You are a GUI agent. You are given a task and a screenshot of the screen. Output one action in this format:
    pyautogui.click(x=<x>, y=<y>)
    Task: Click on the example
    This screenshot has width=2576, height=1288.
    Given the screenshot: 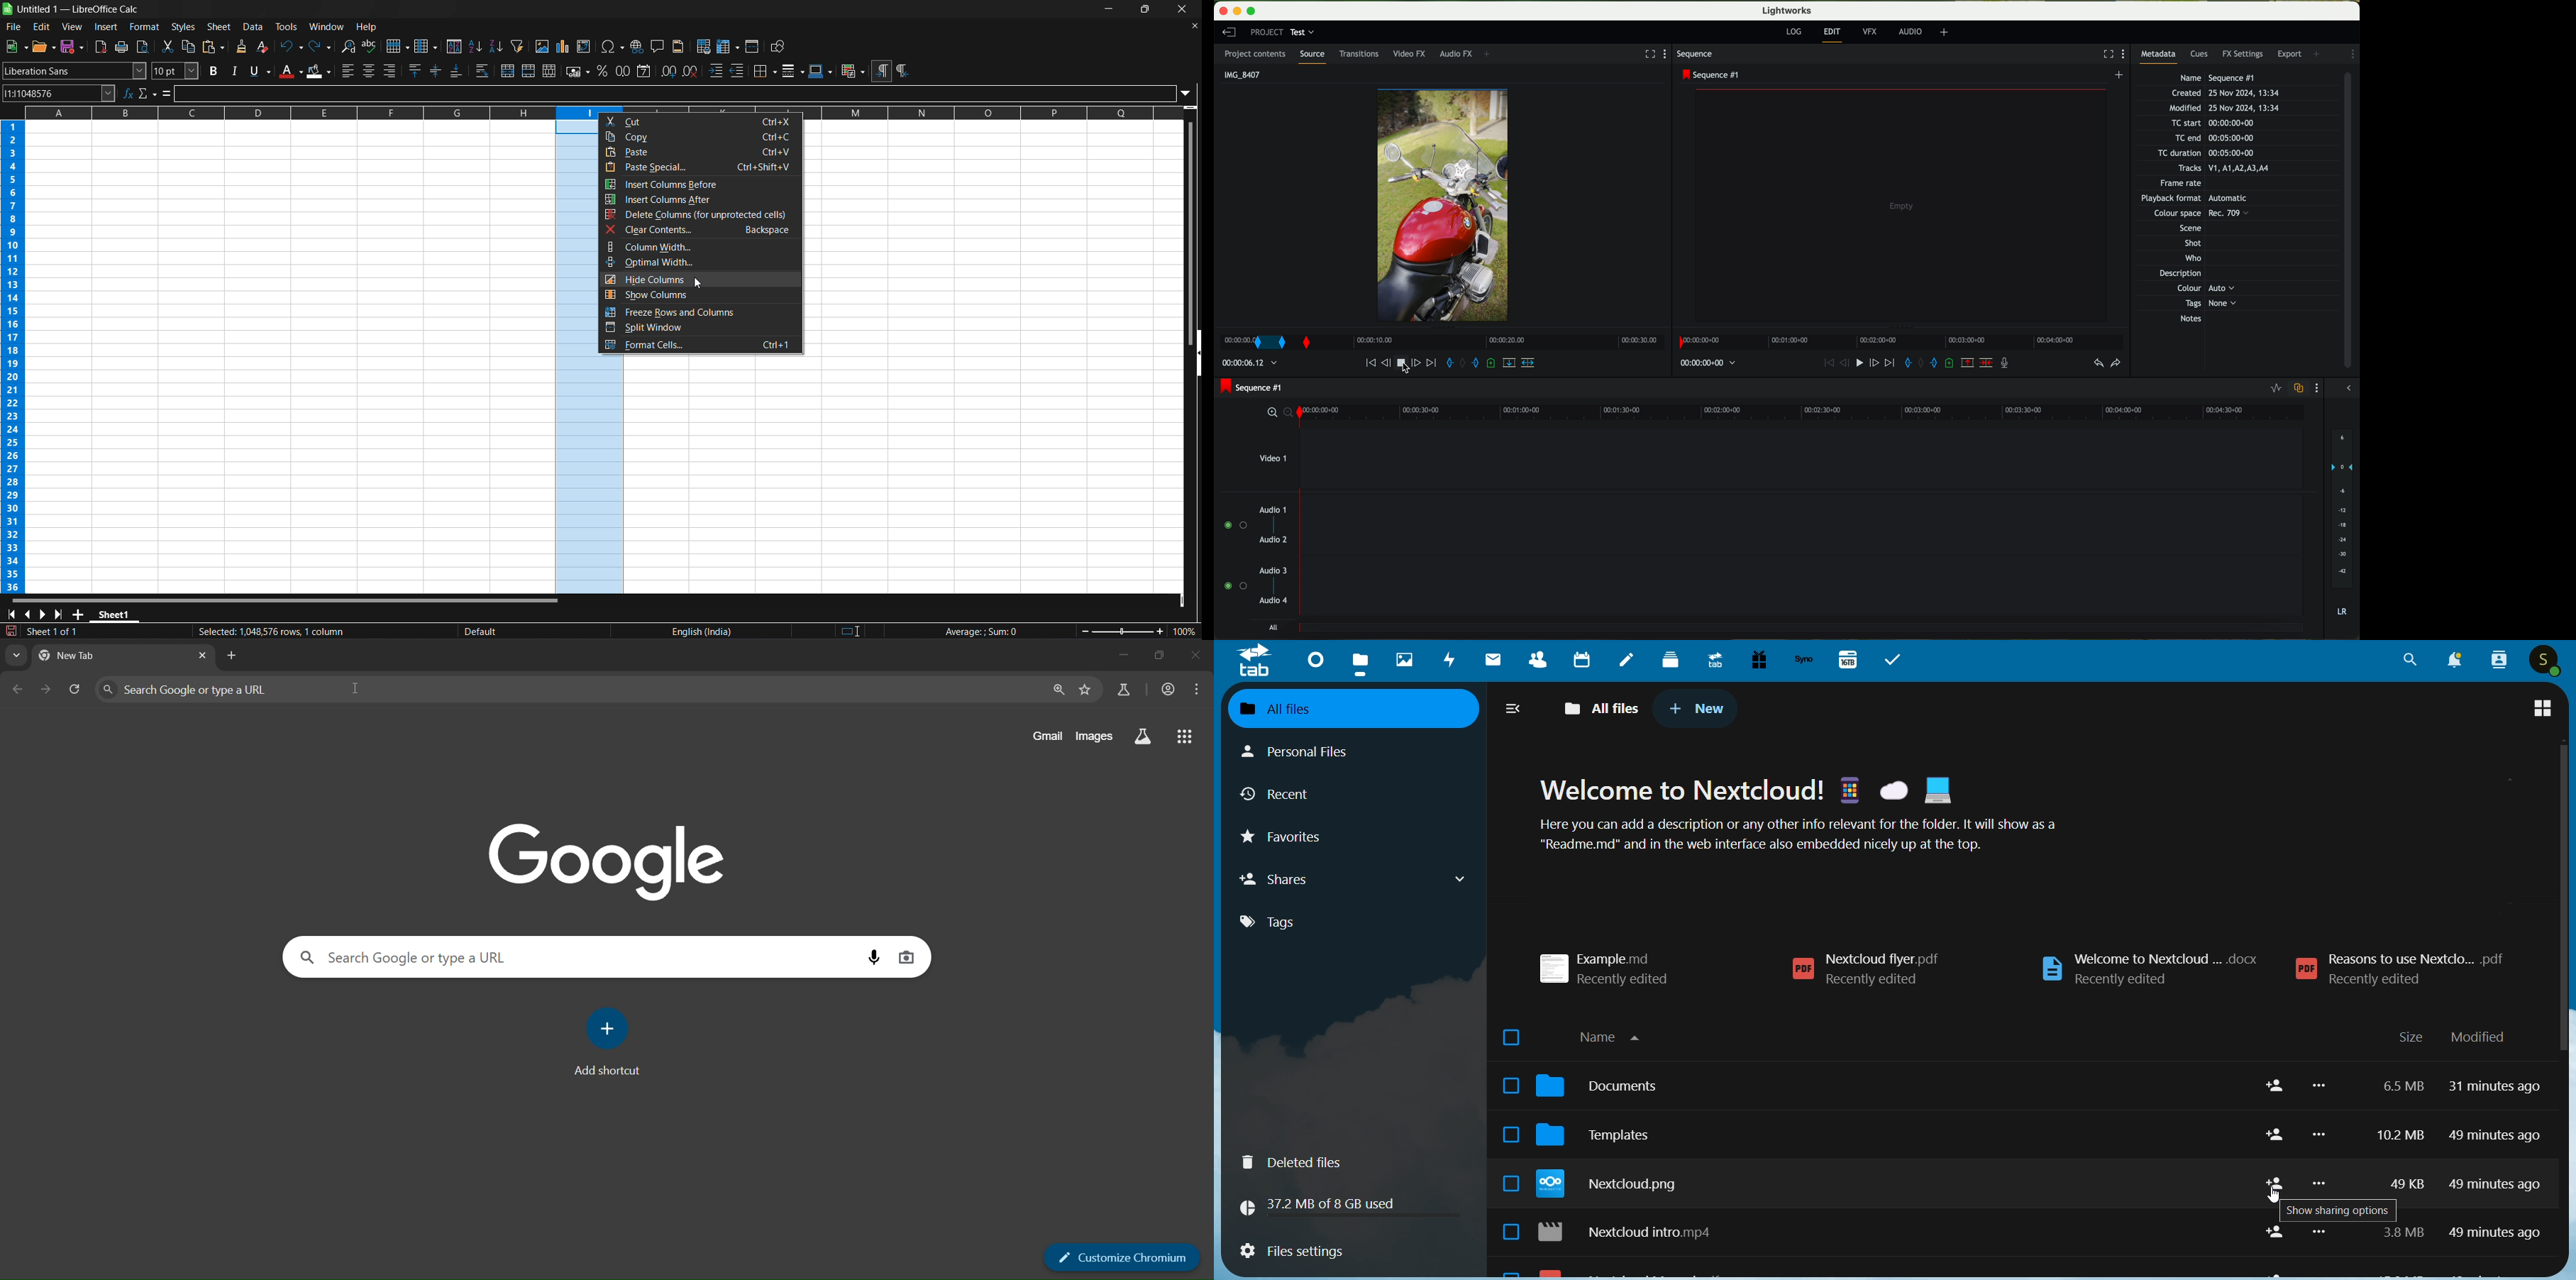 What is the action you would take?
    pyautogui.click(x=1614, y=964)
    